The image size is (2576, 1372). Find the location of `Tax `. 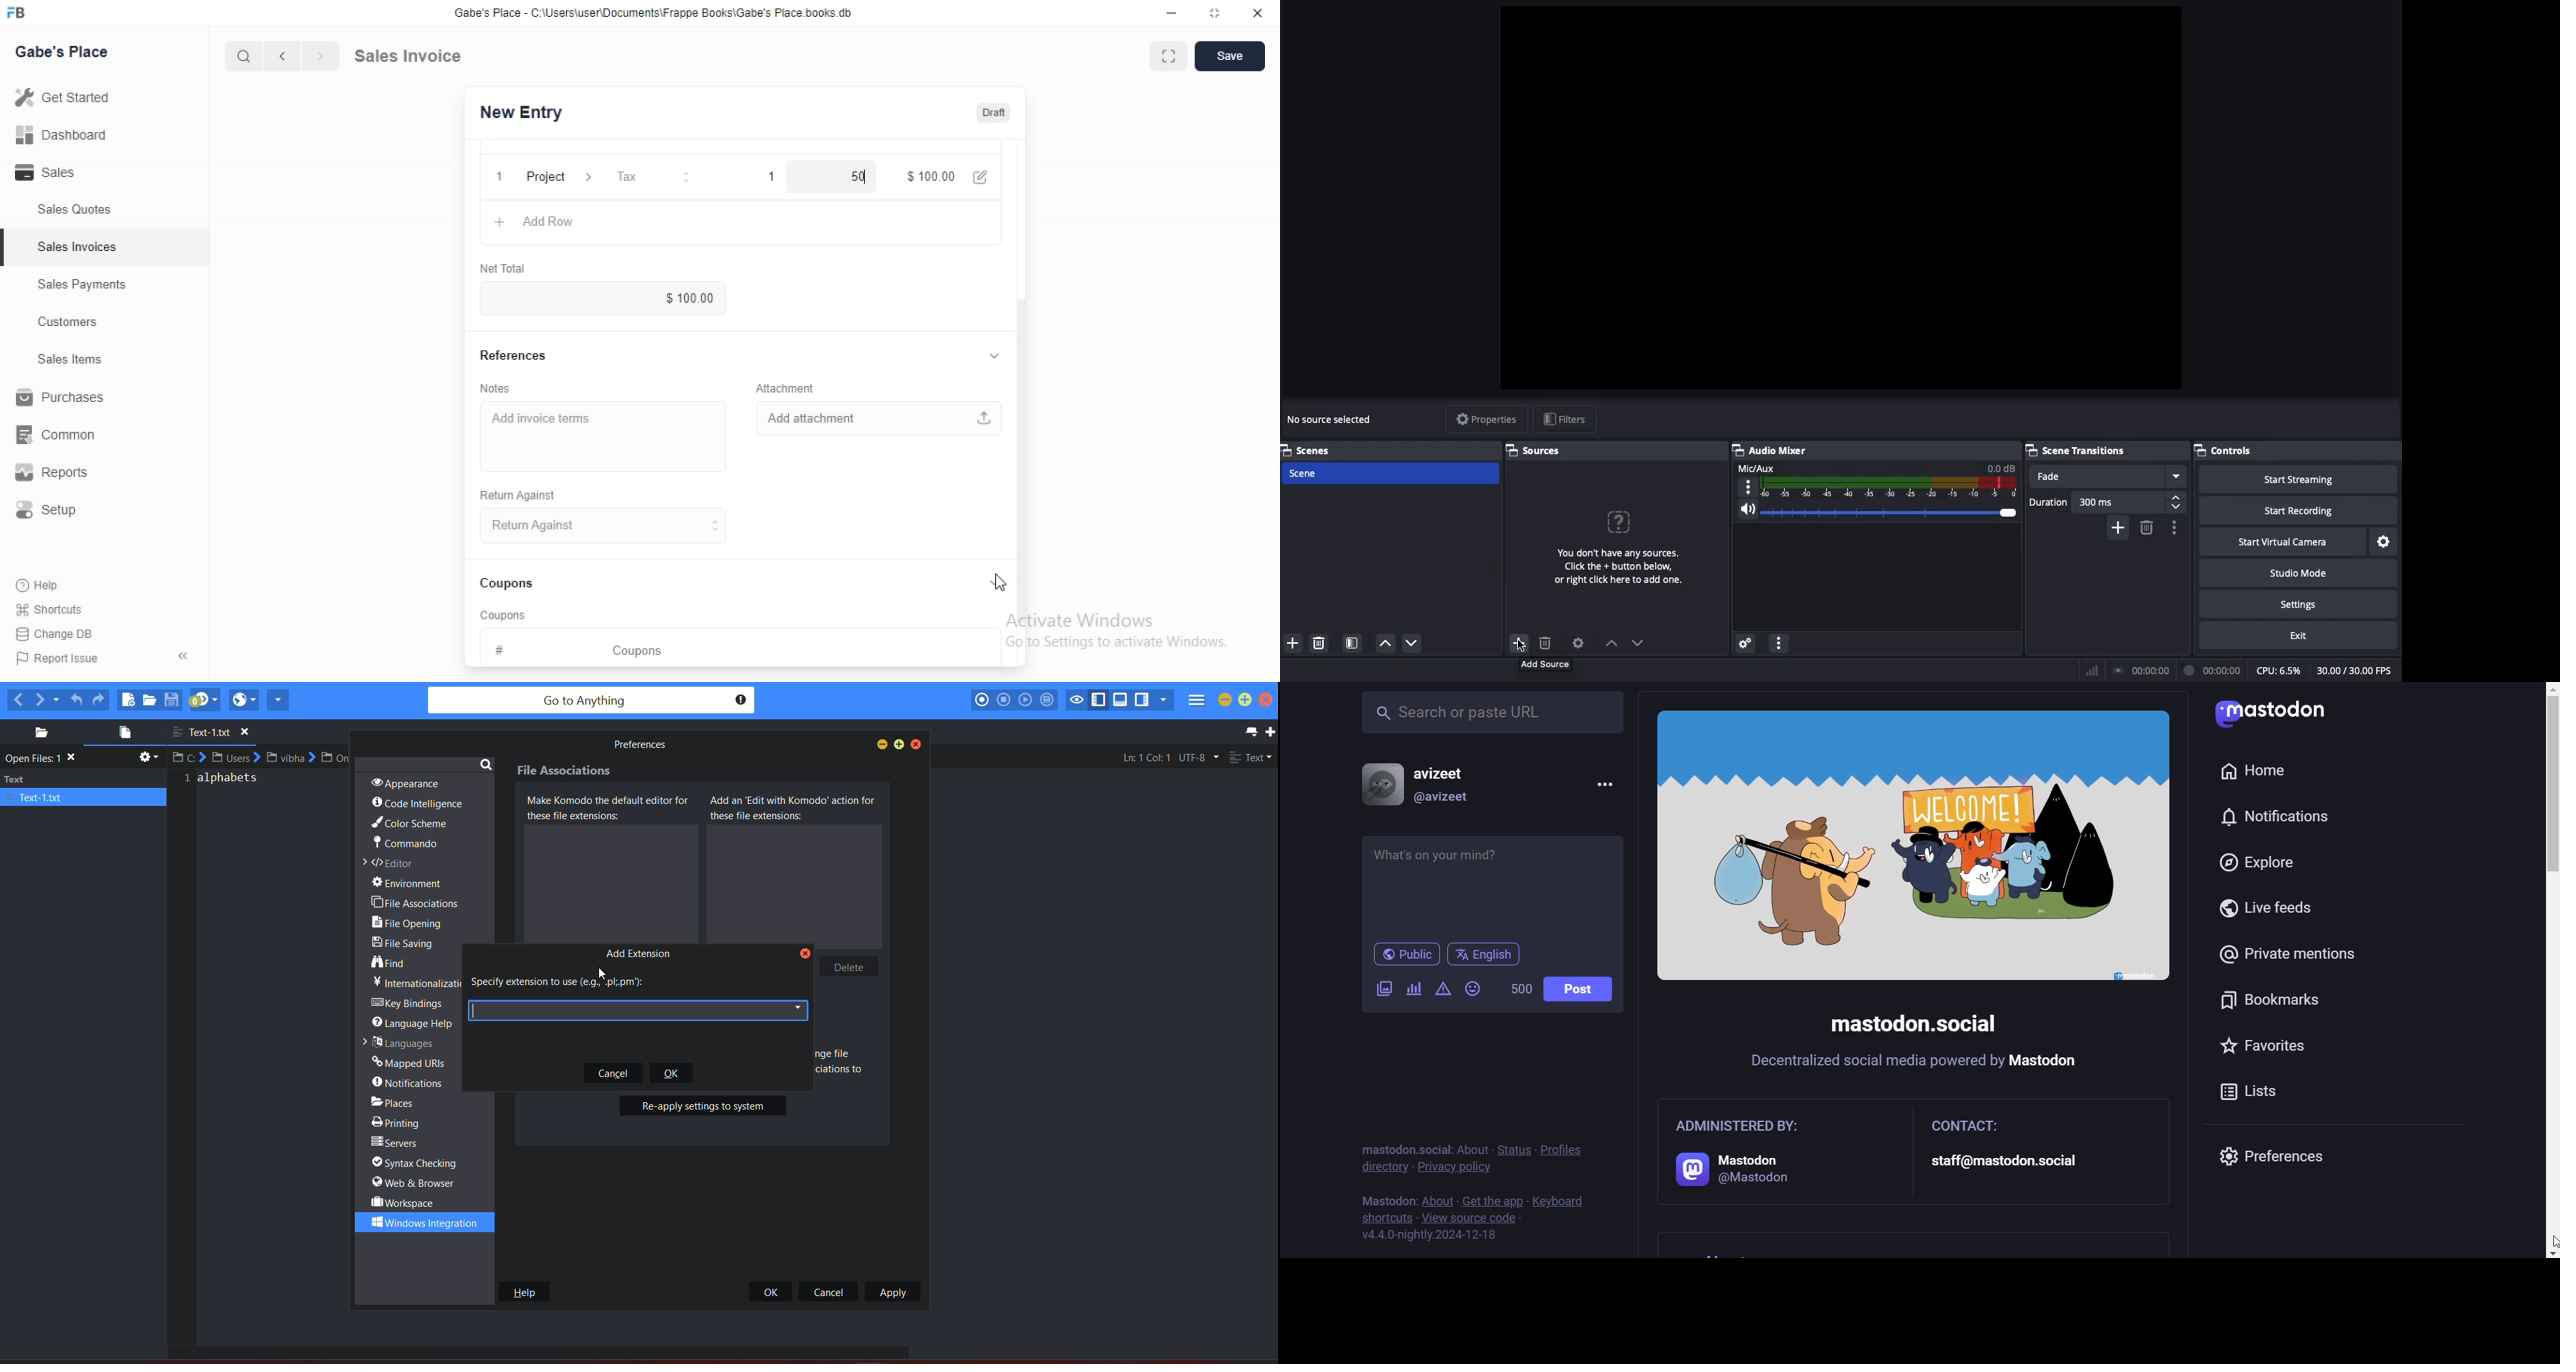

Tax  is located at coordinates (646, 176).